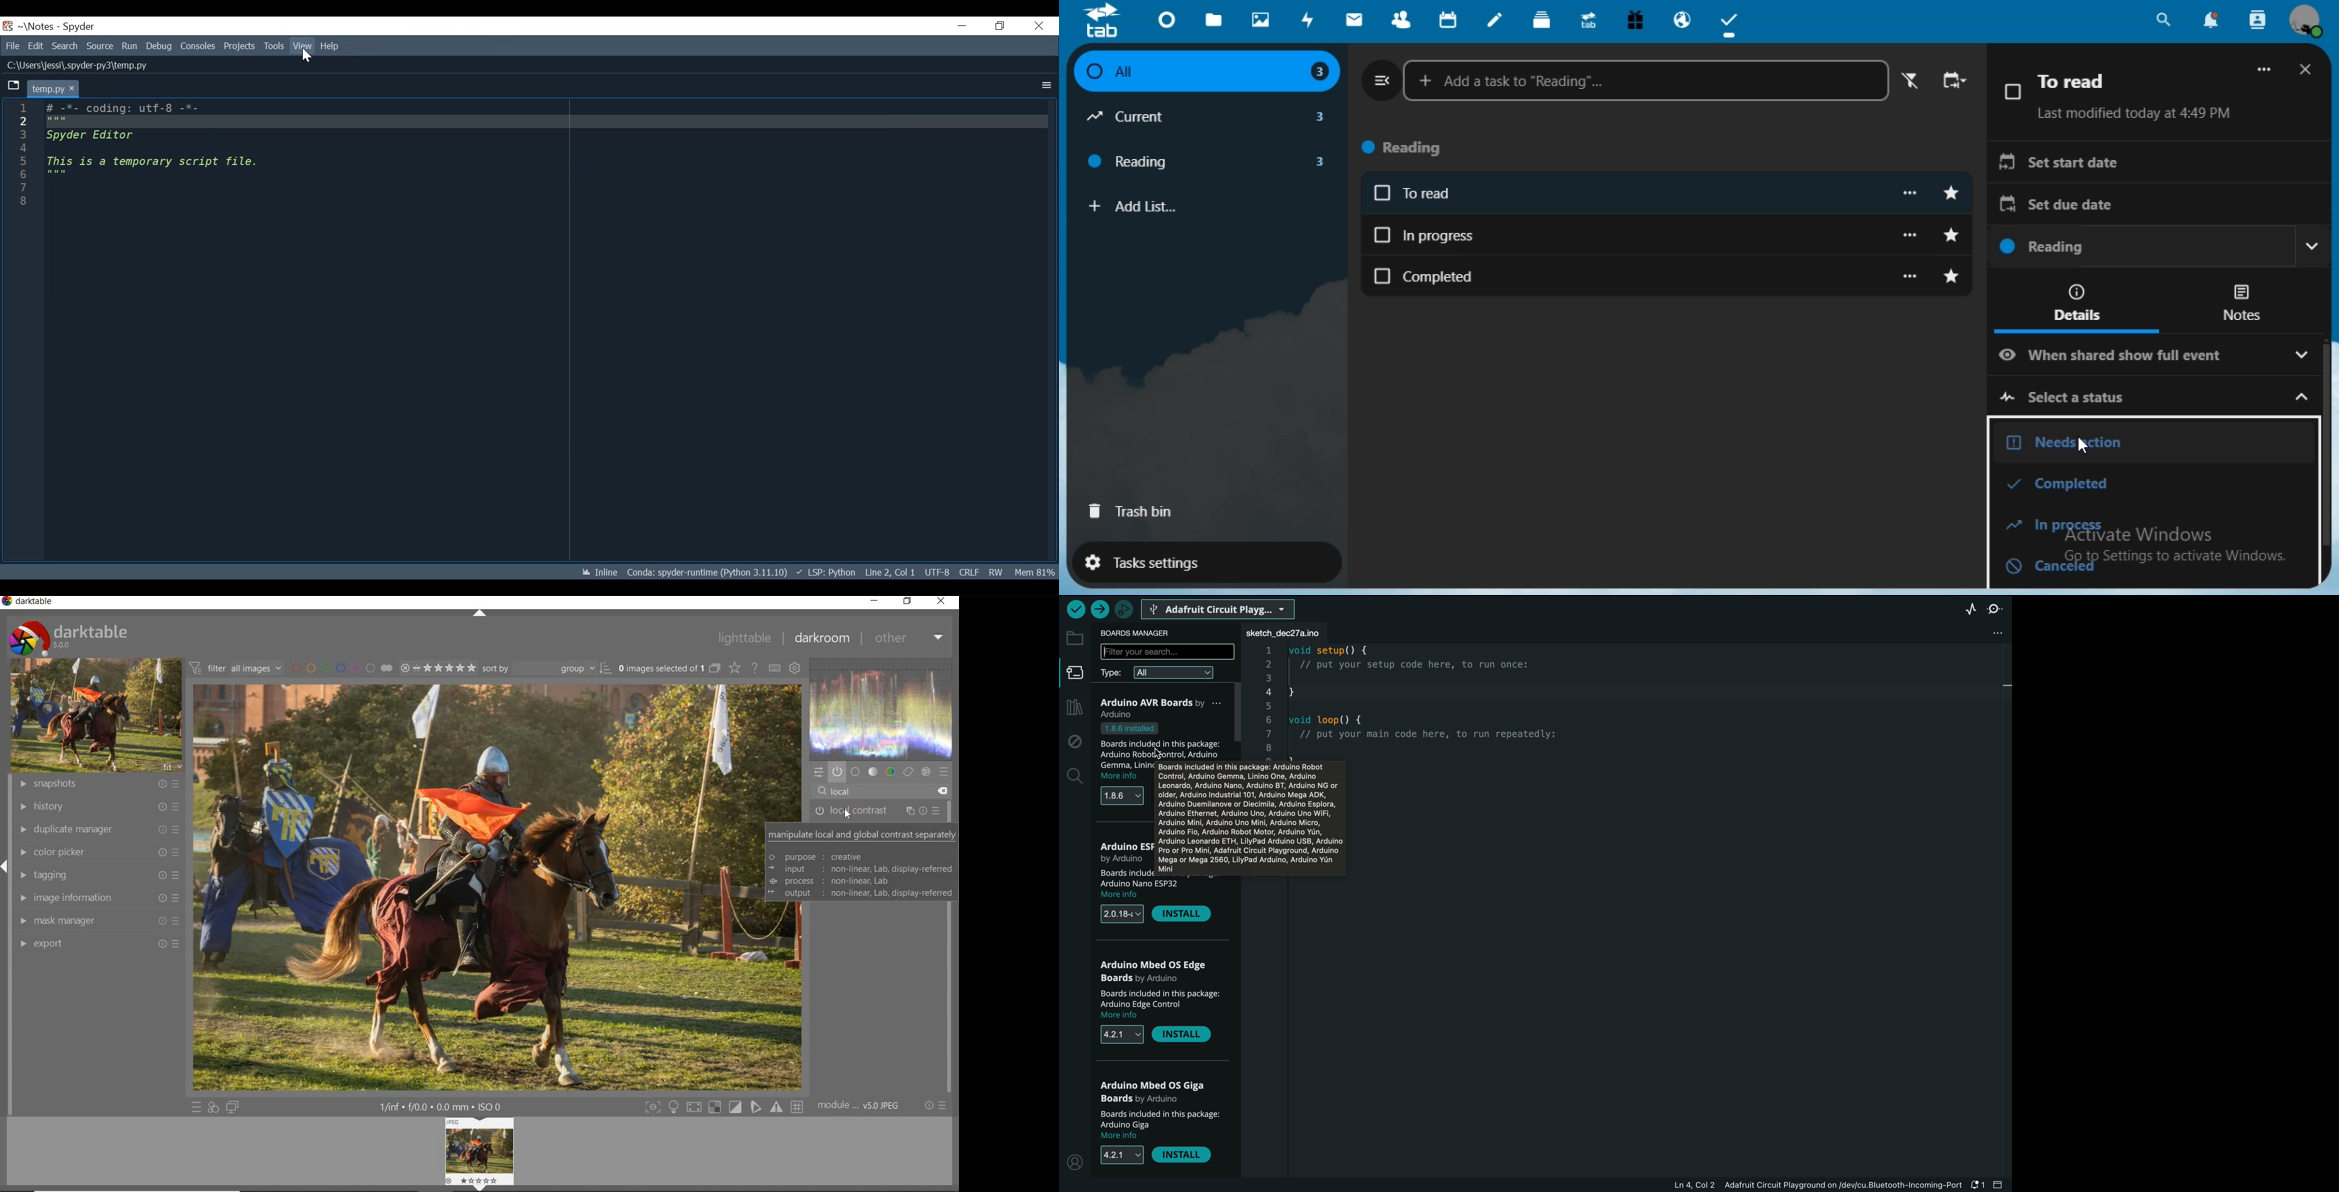 This screenshot has height=1204, width=2352. What do you see at coordinates (926, 771) in the screenshot?
I see `effect` at bounding box center [926, 771].